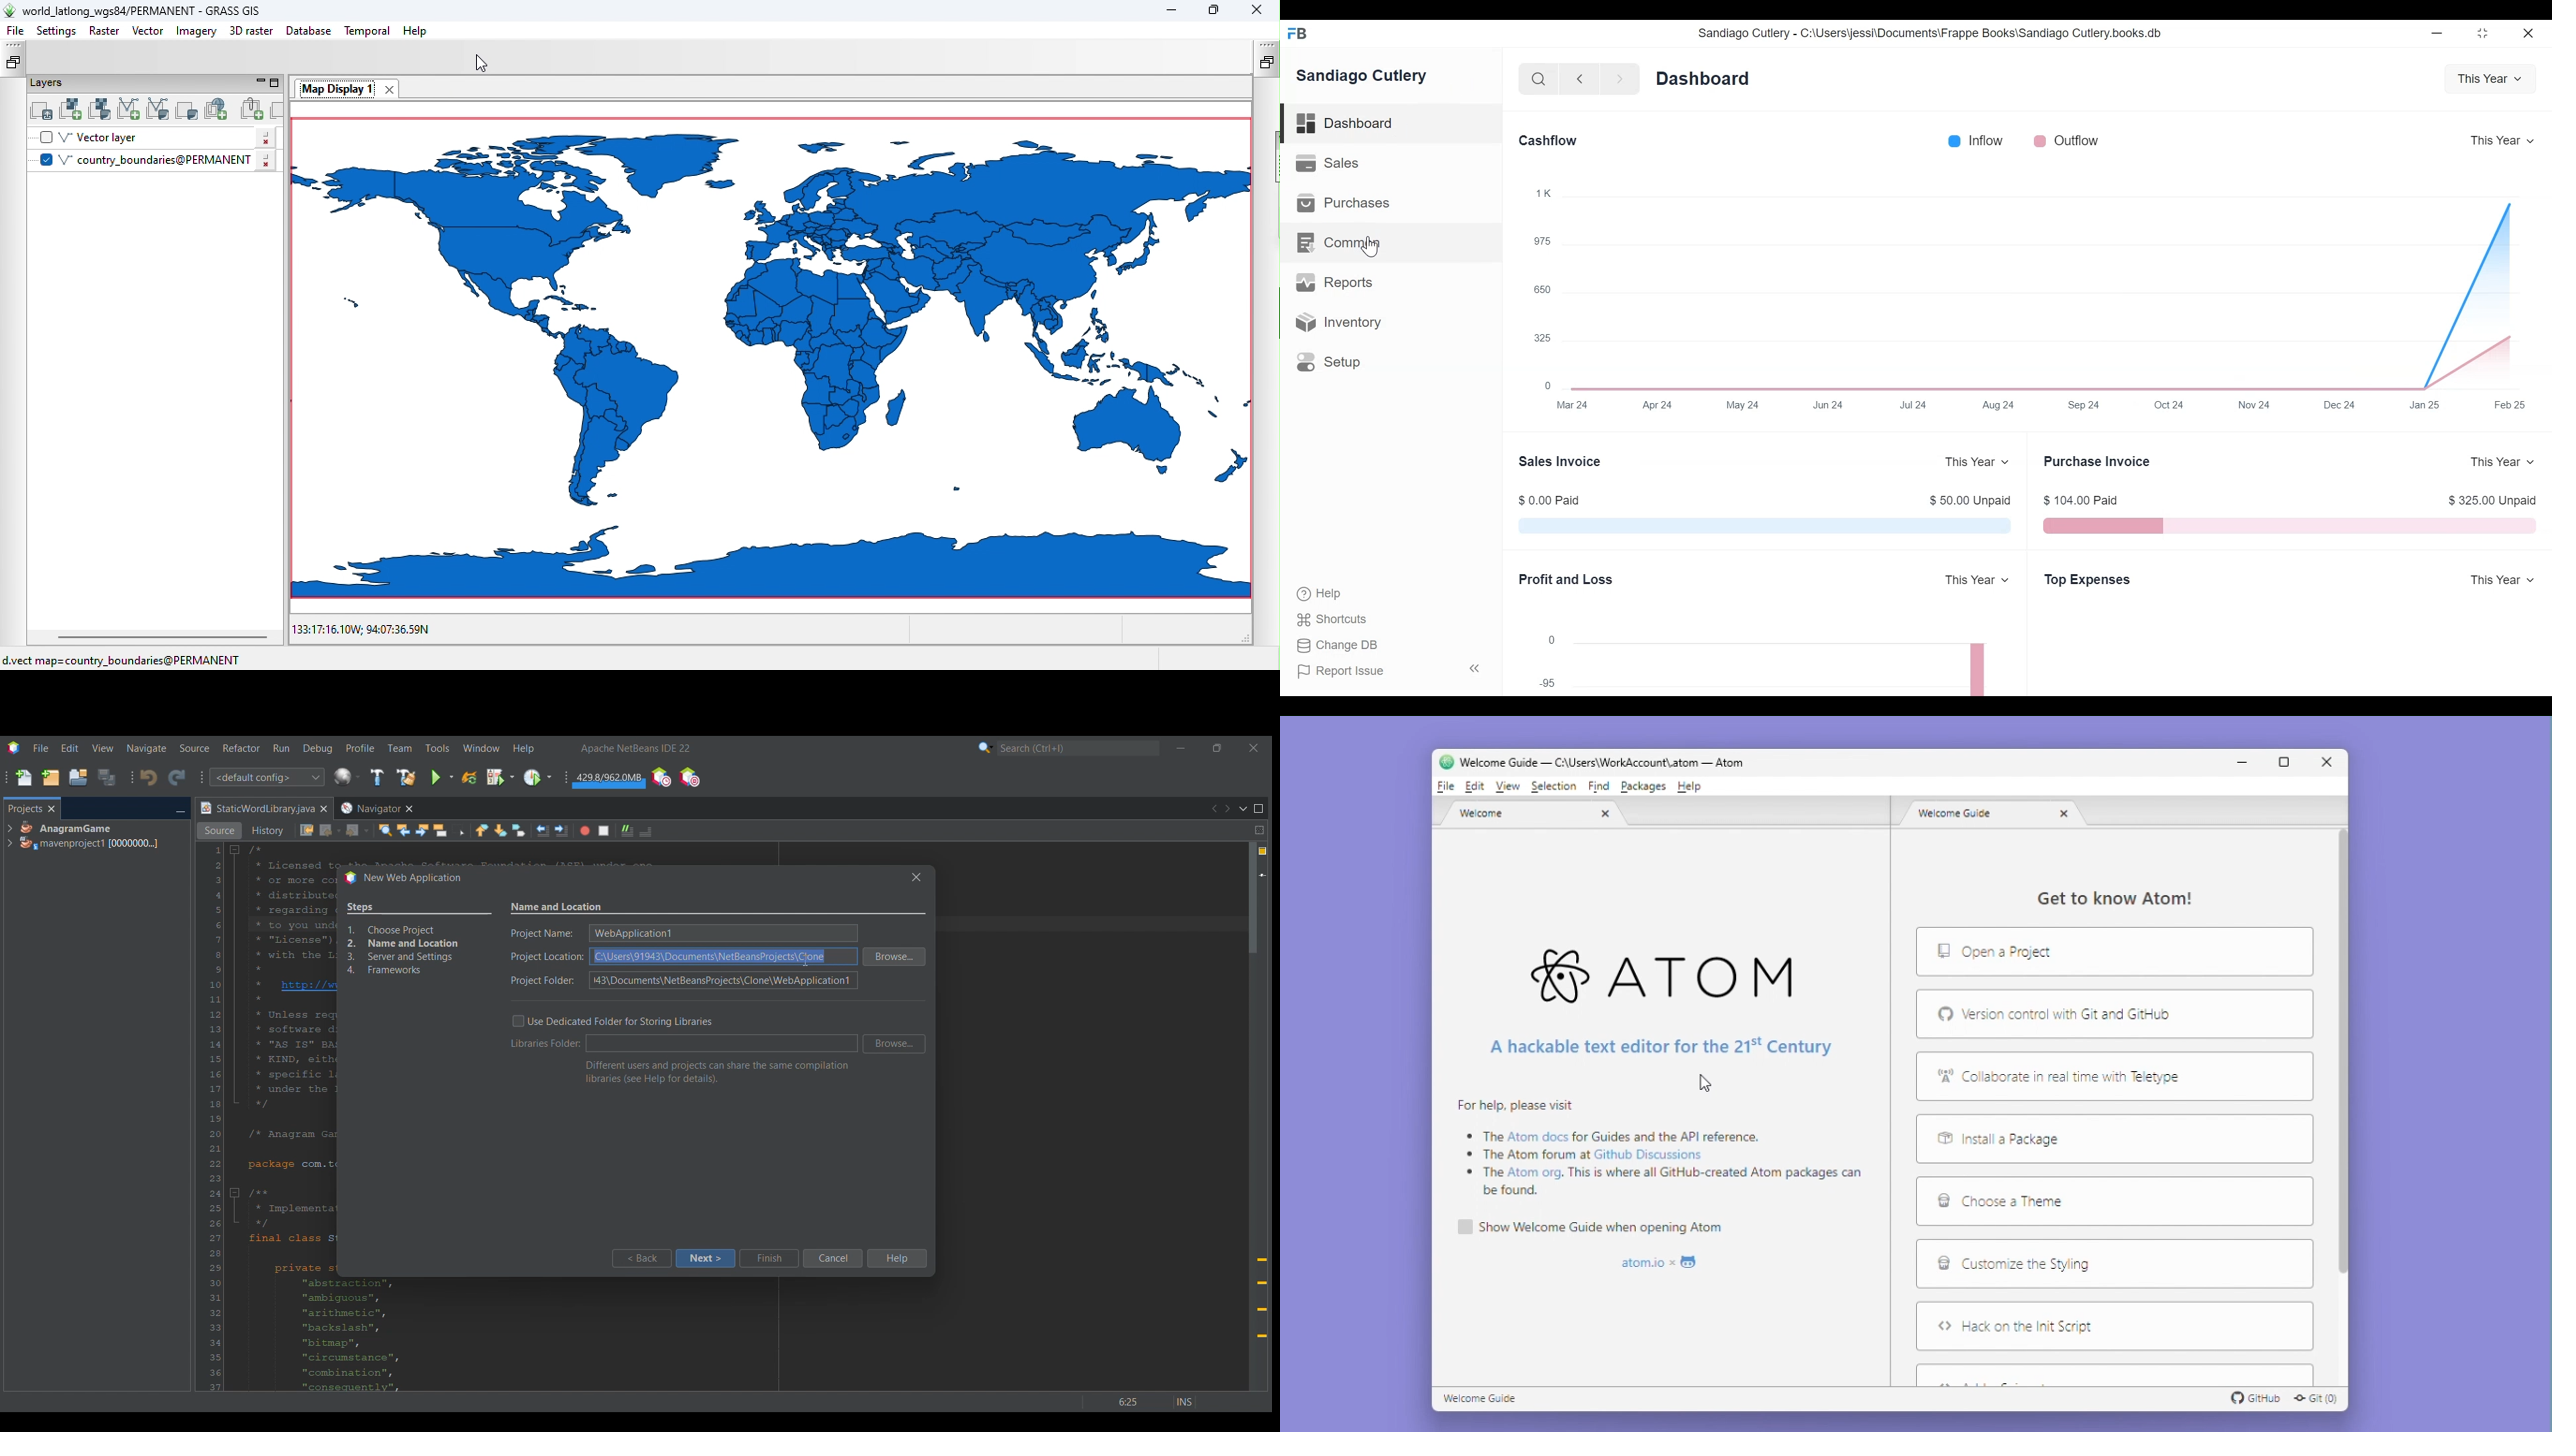 The image size is (2576, 1456). I want to click on Top Expenses, so click(2087, 580).